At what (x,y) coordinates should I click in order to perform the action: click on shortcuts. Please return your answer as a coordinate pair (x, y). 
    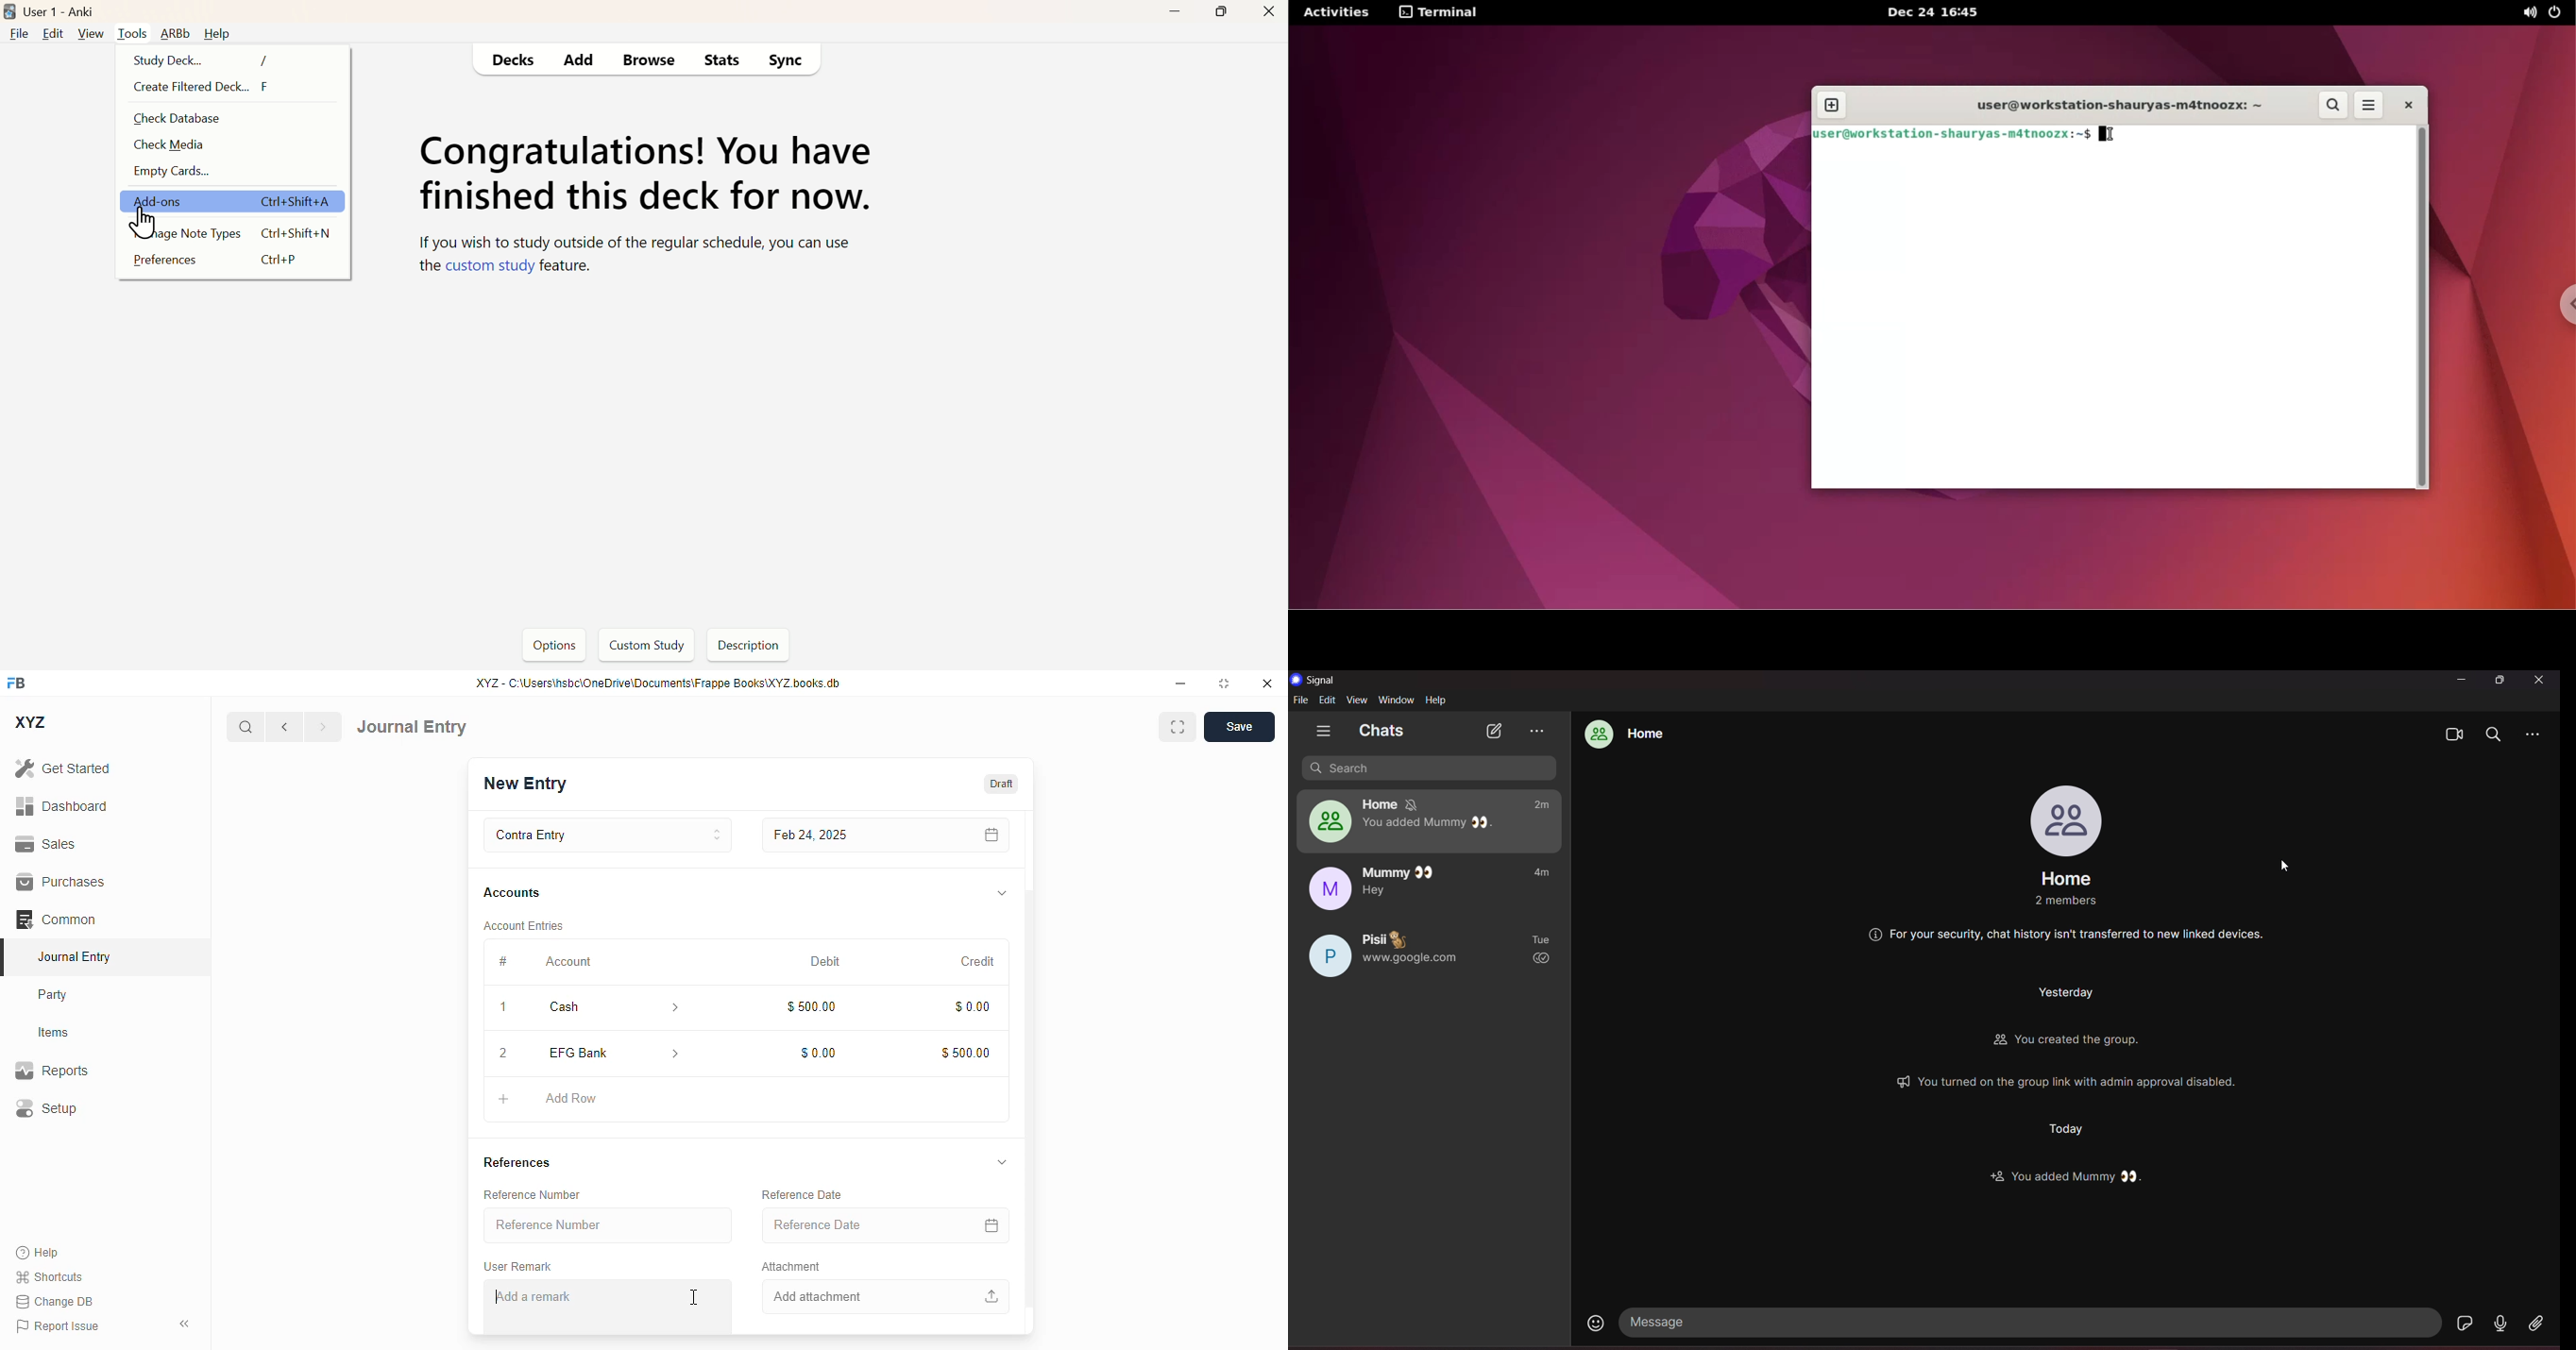
    Looking at the image, I should click on (49, 1276).